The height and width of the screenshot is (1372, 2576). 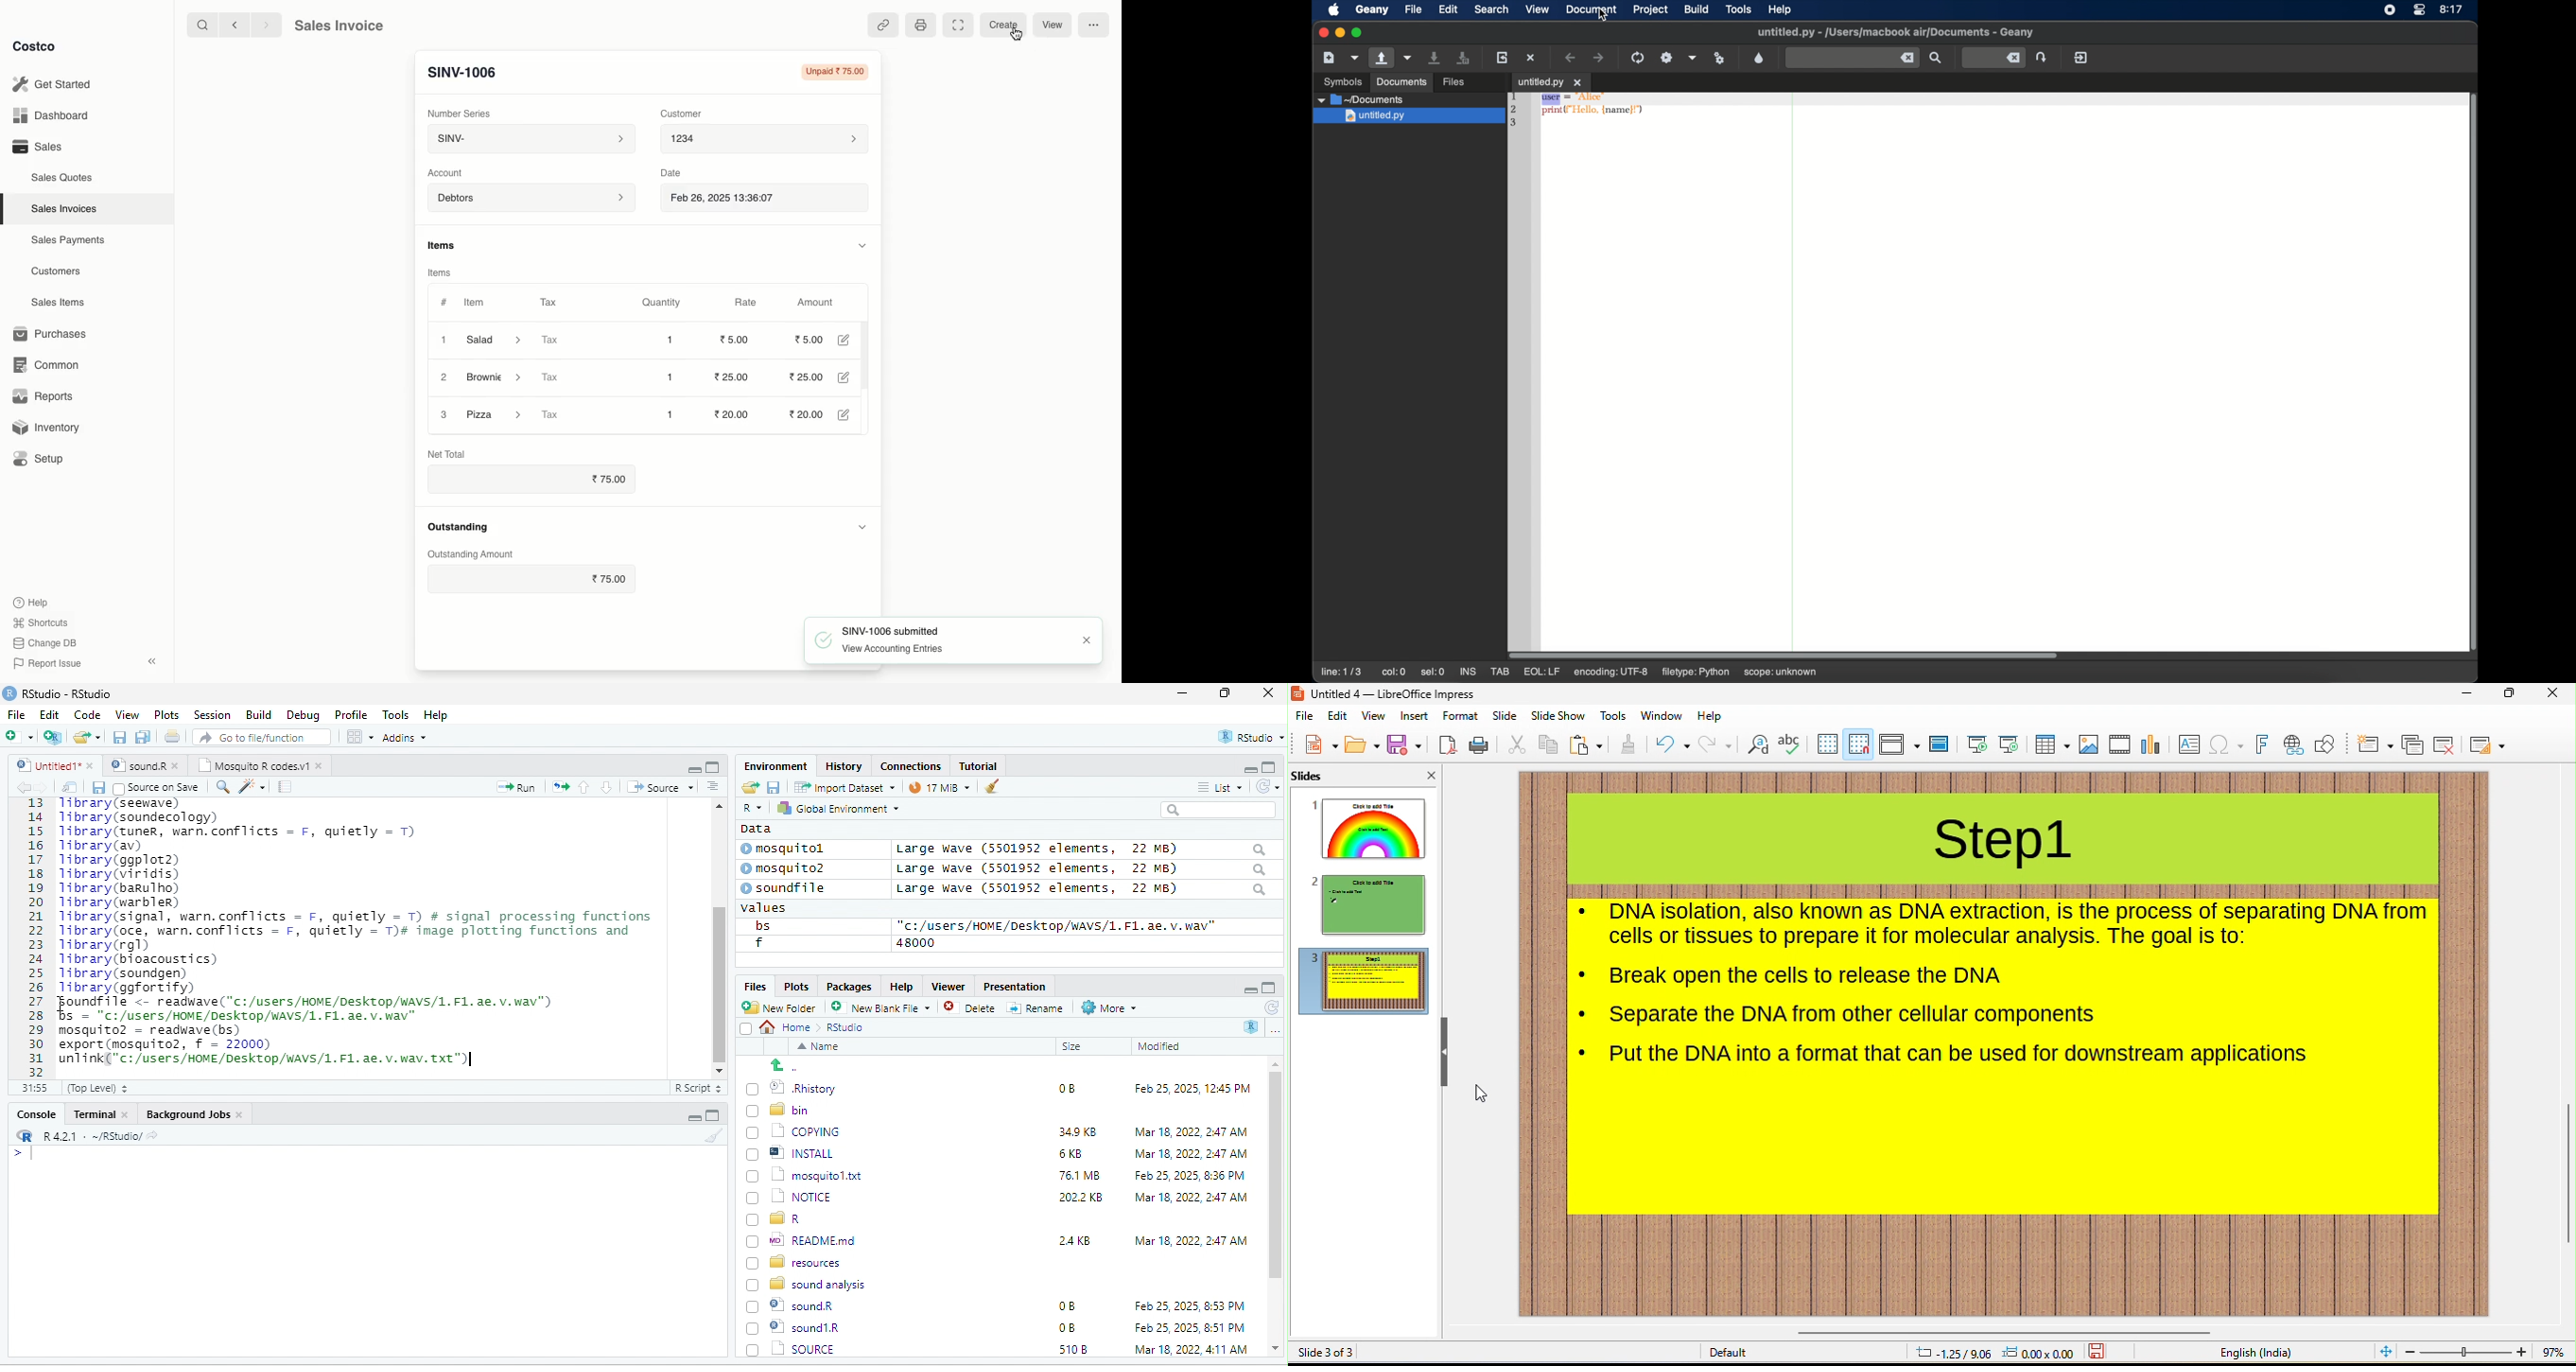 What do you see at coordinates (97, 787) in the screenshot?
I see `save` at bounding box center [97, 787].